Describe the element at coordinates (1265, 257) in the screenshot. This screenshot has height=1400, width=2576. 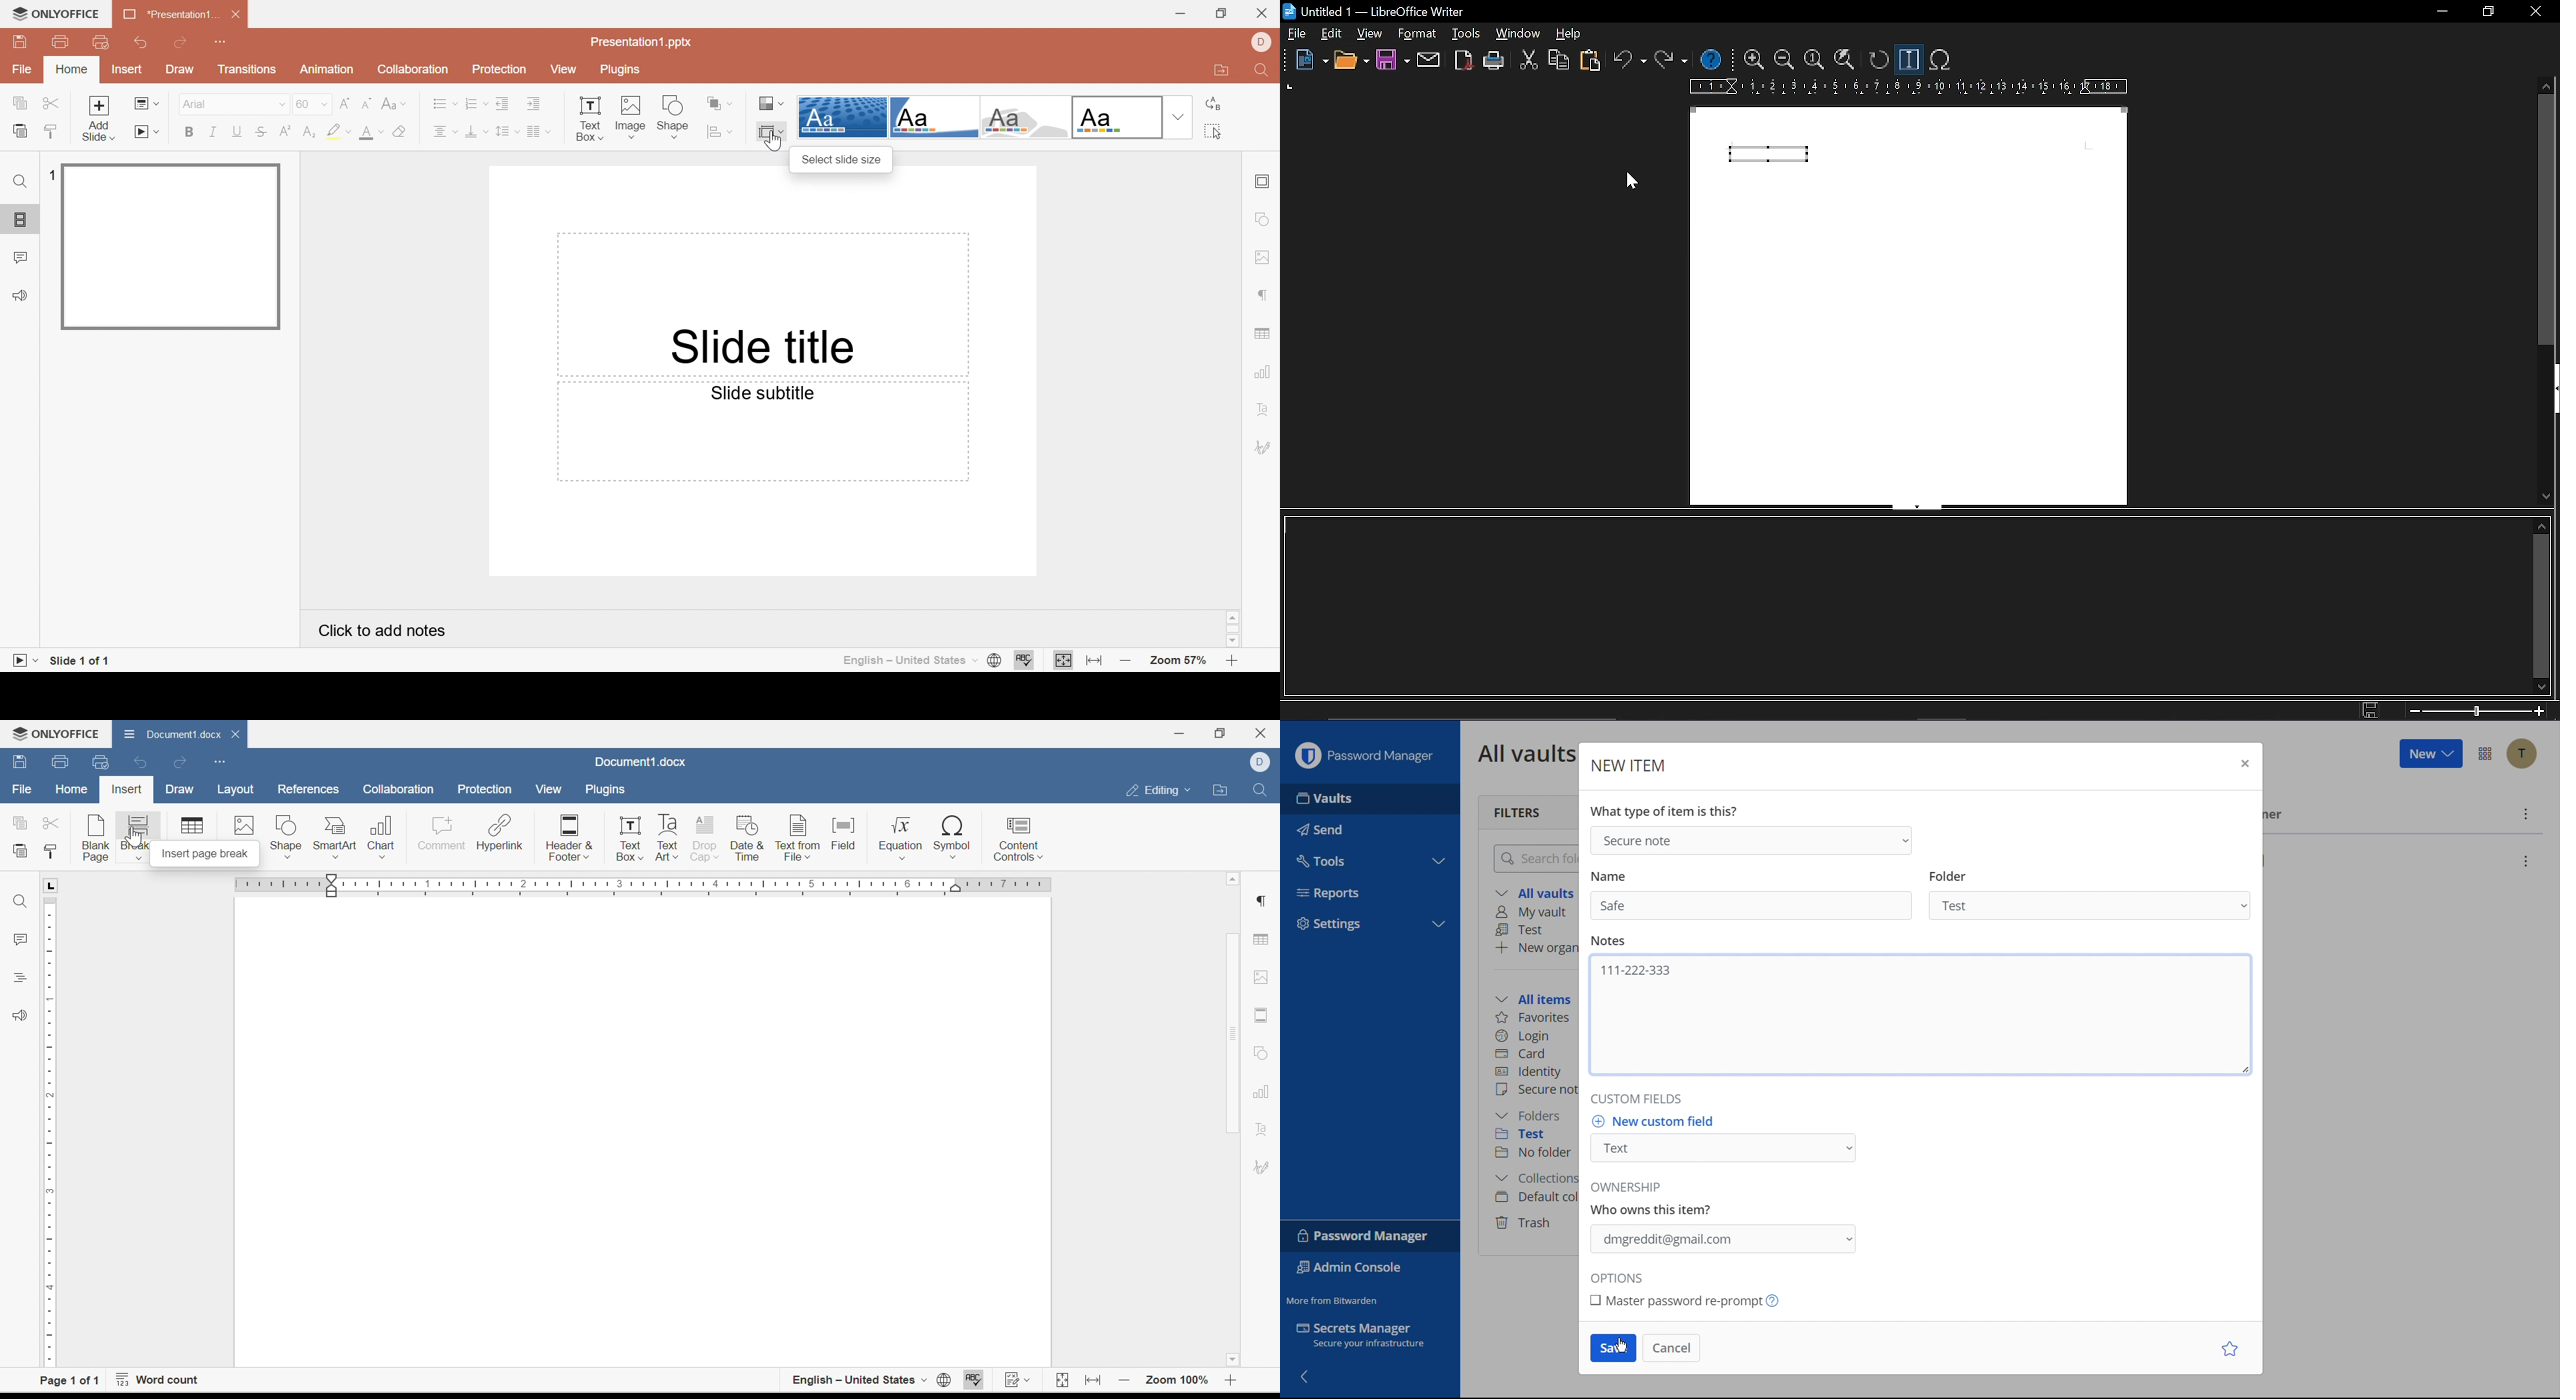
I see `Image settings` at that location.